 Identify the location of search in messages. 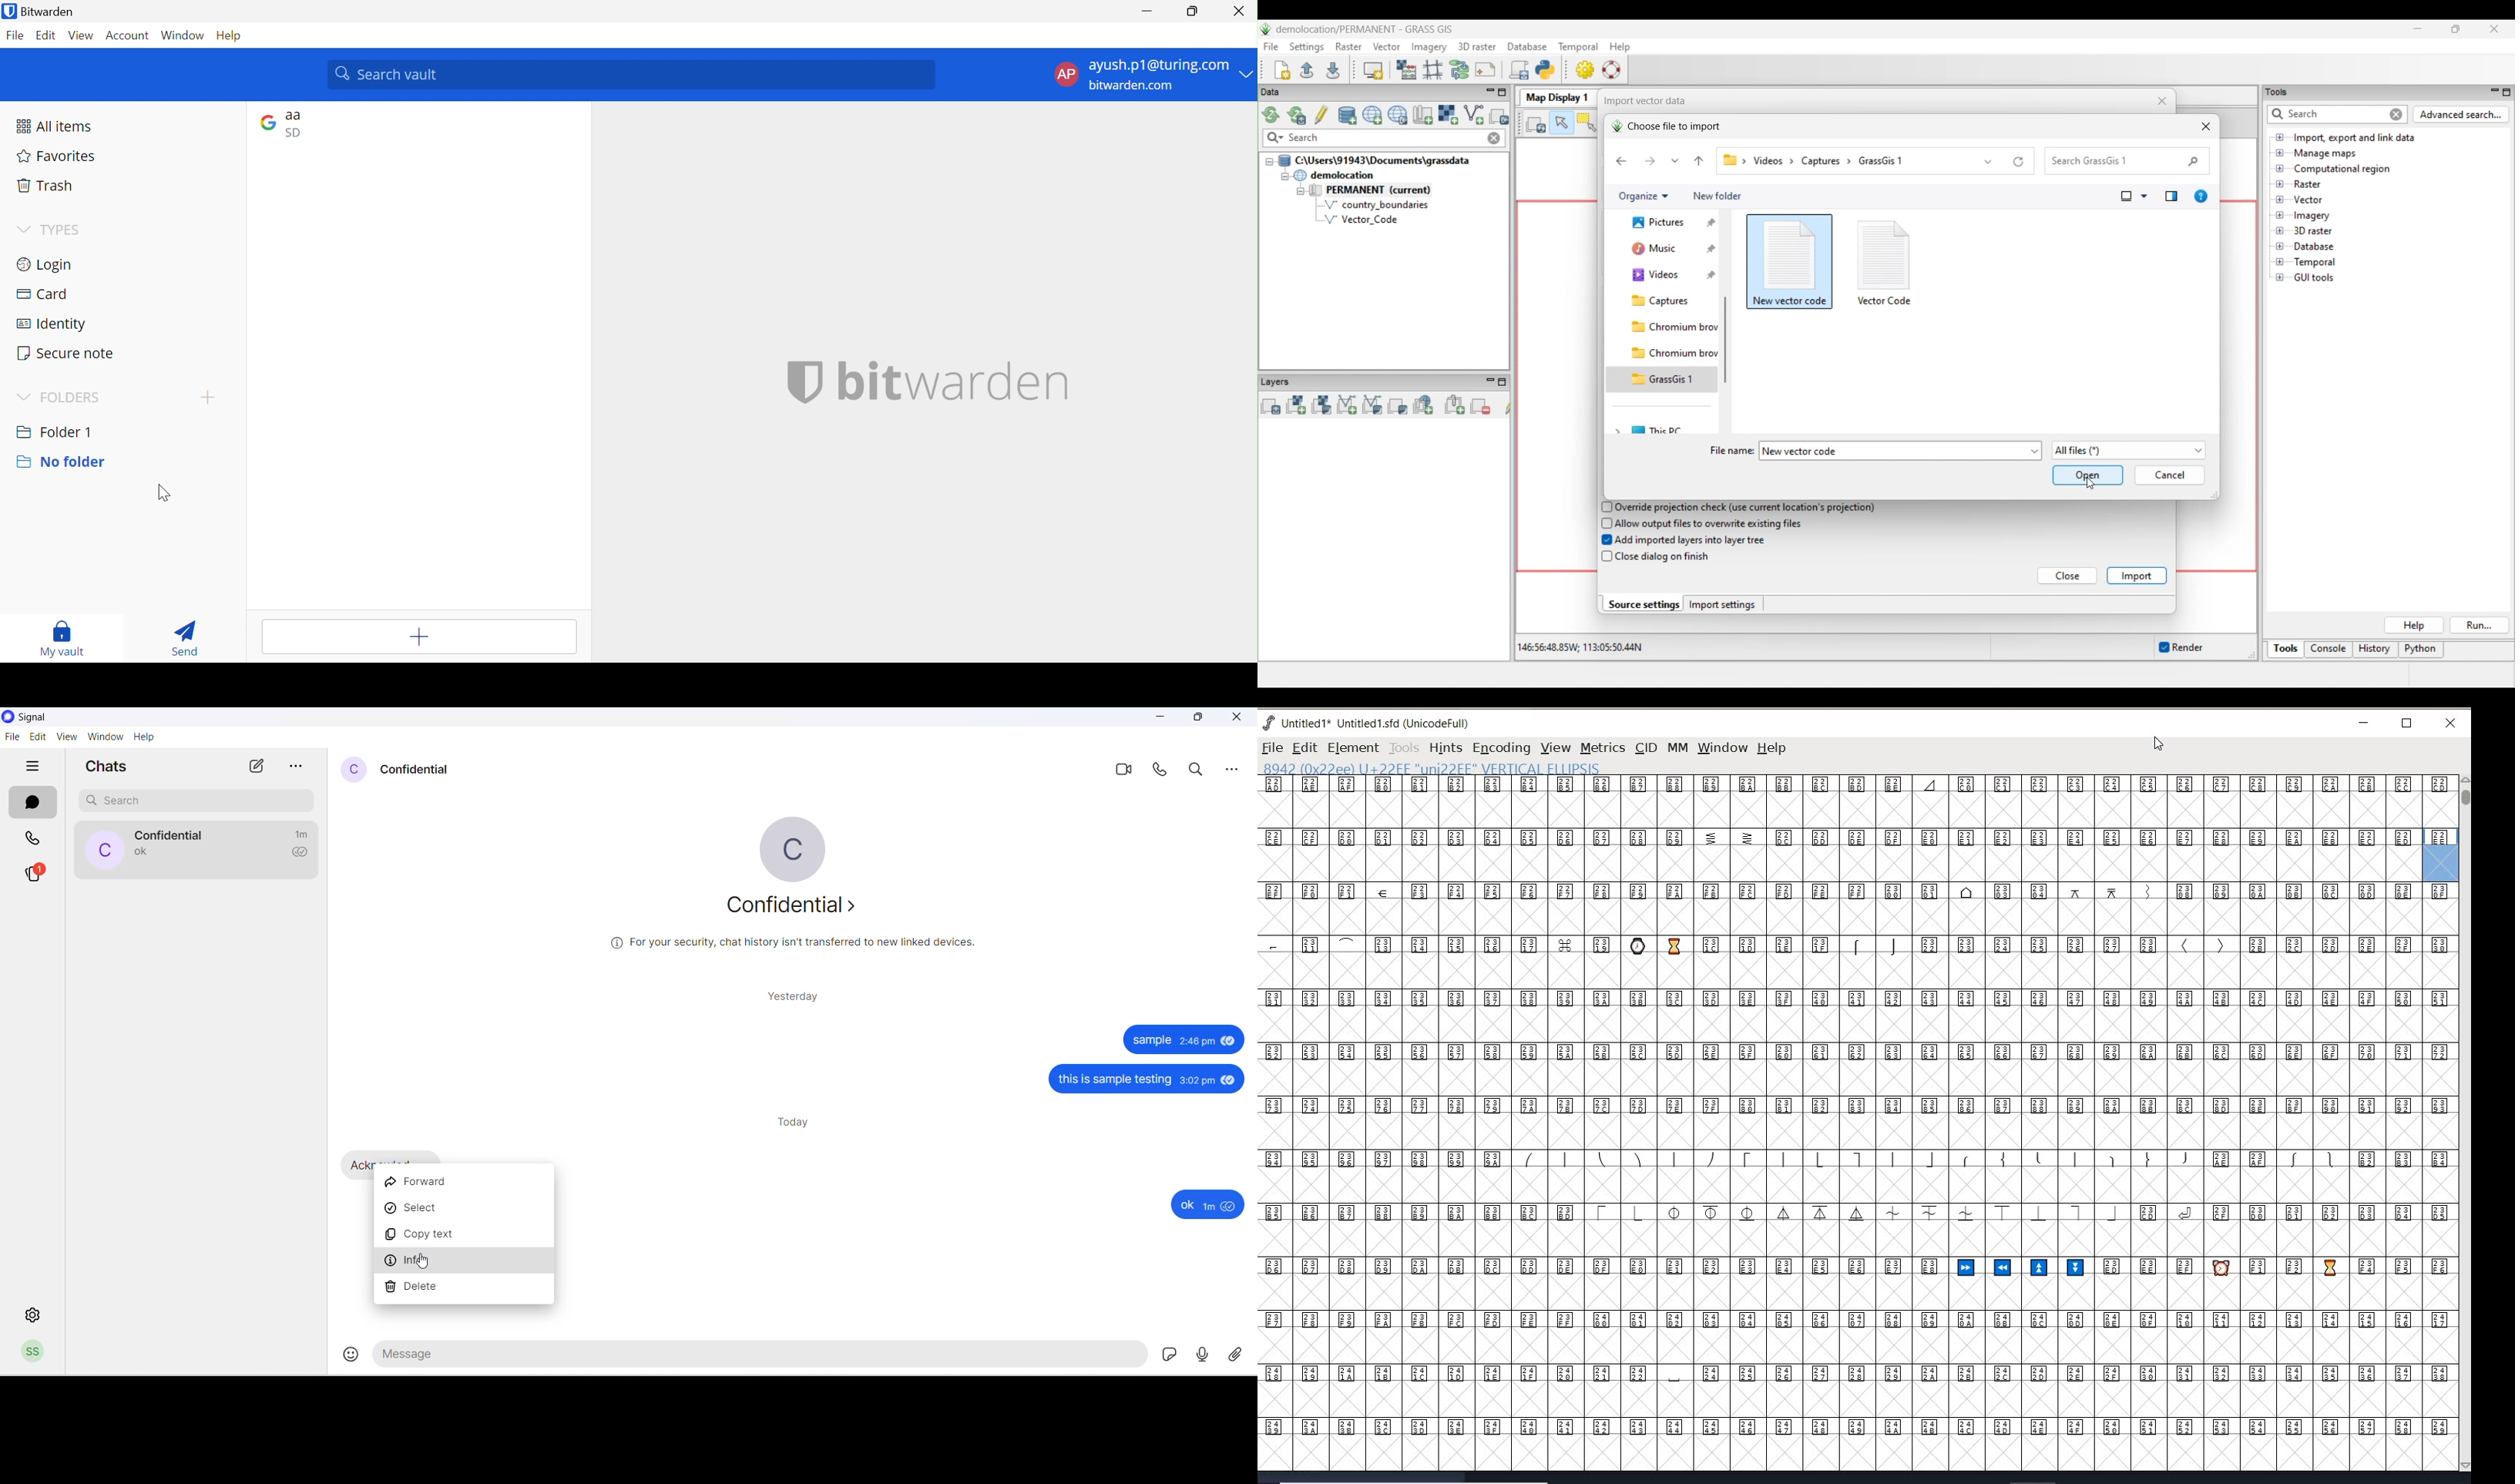
(1201, 770).